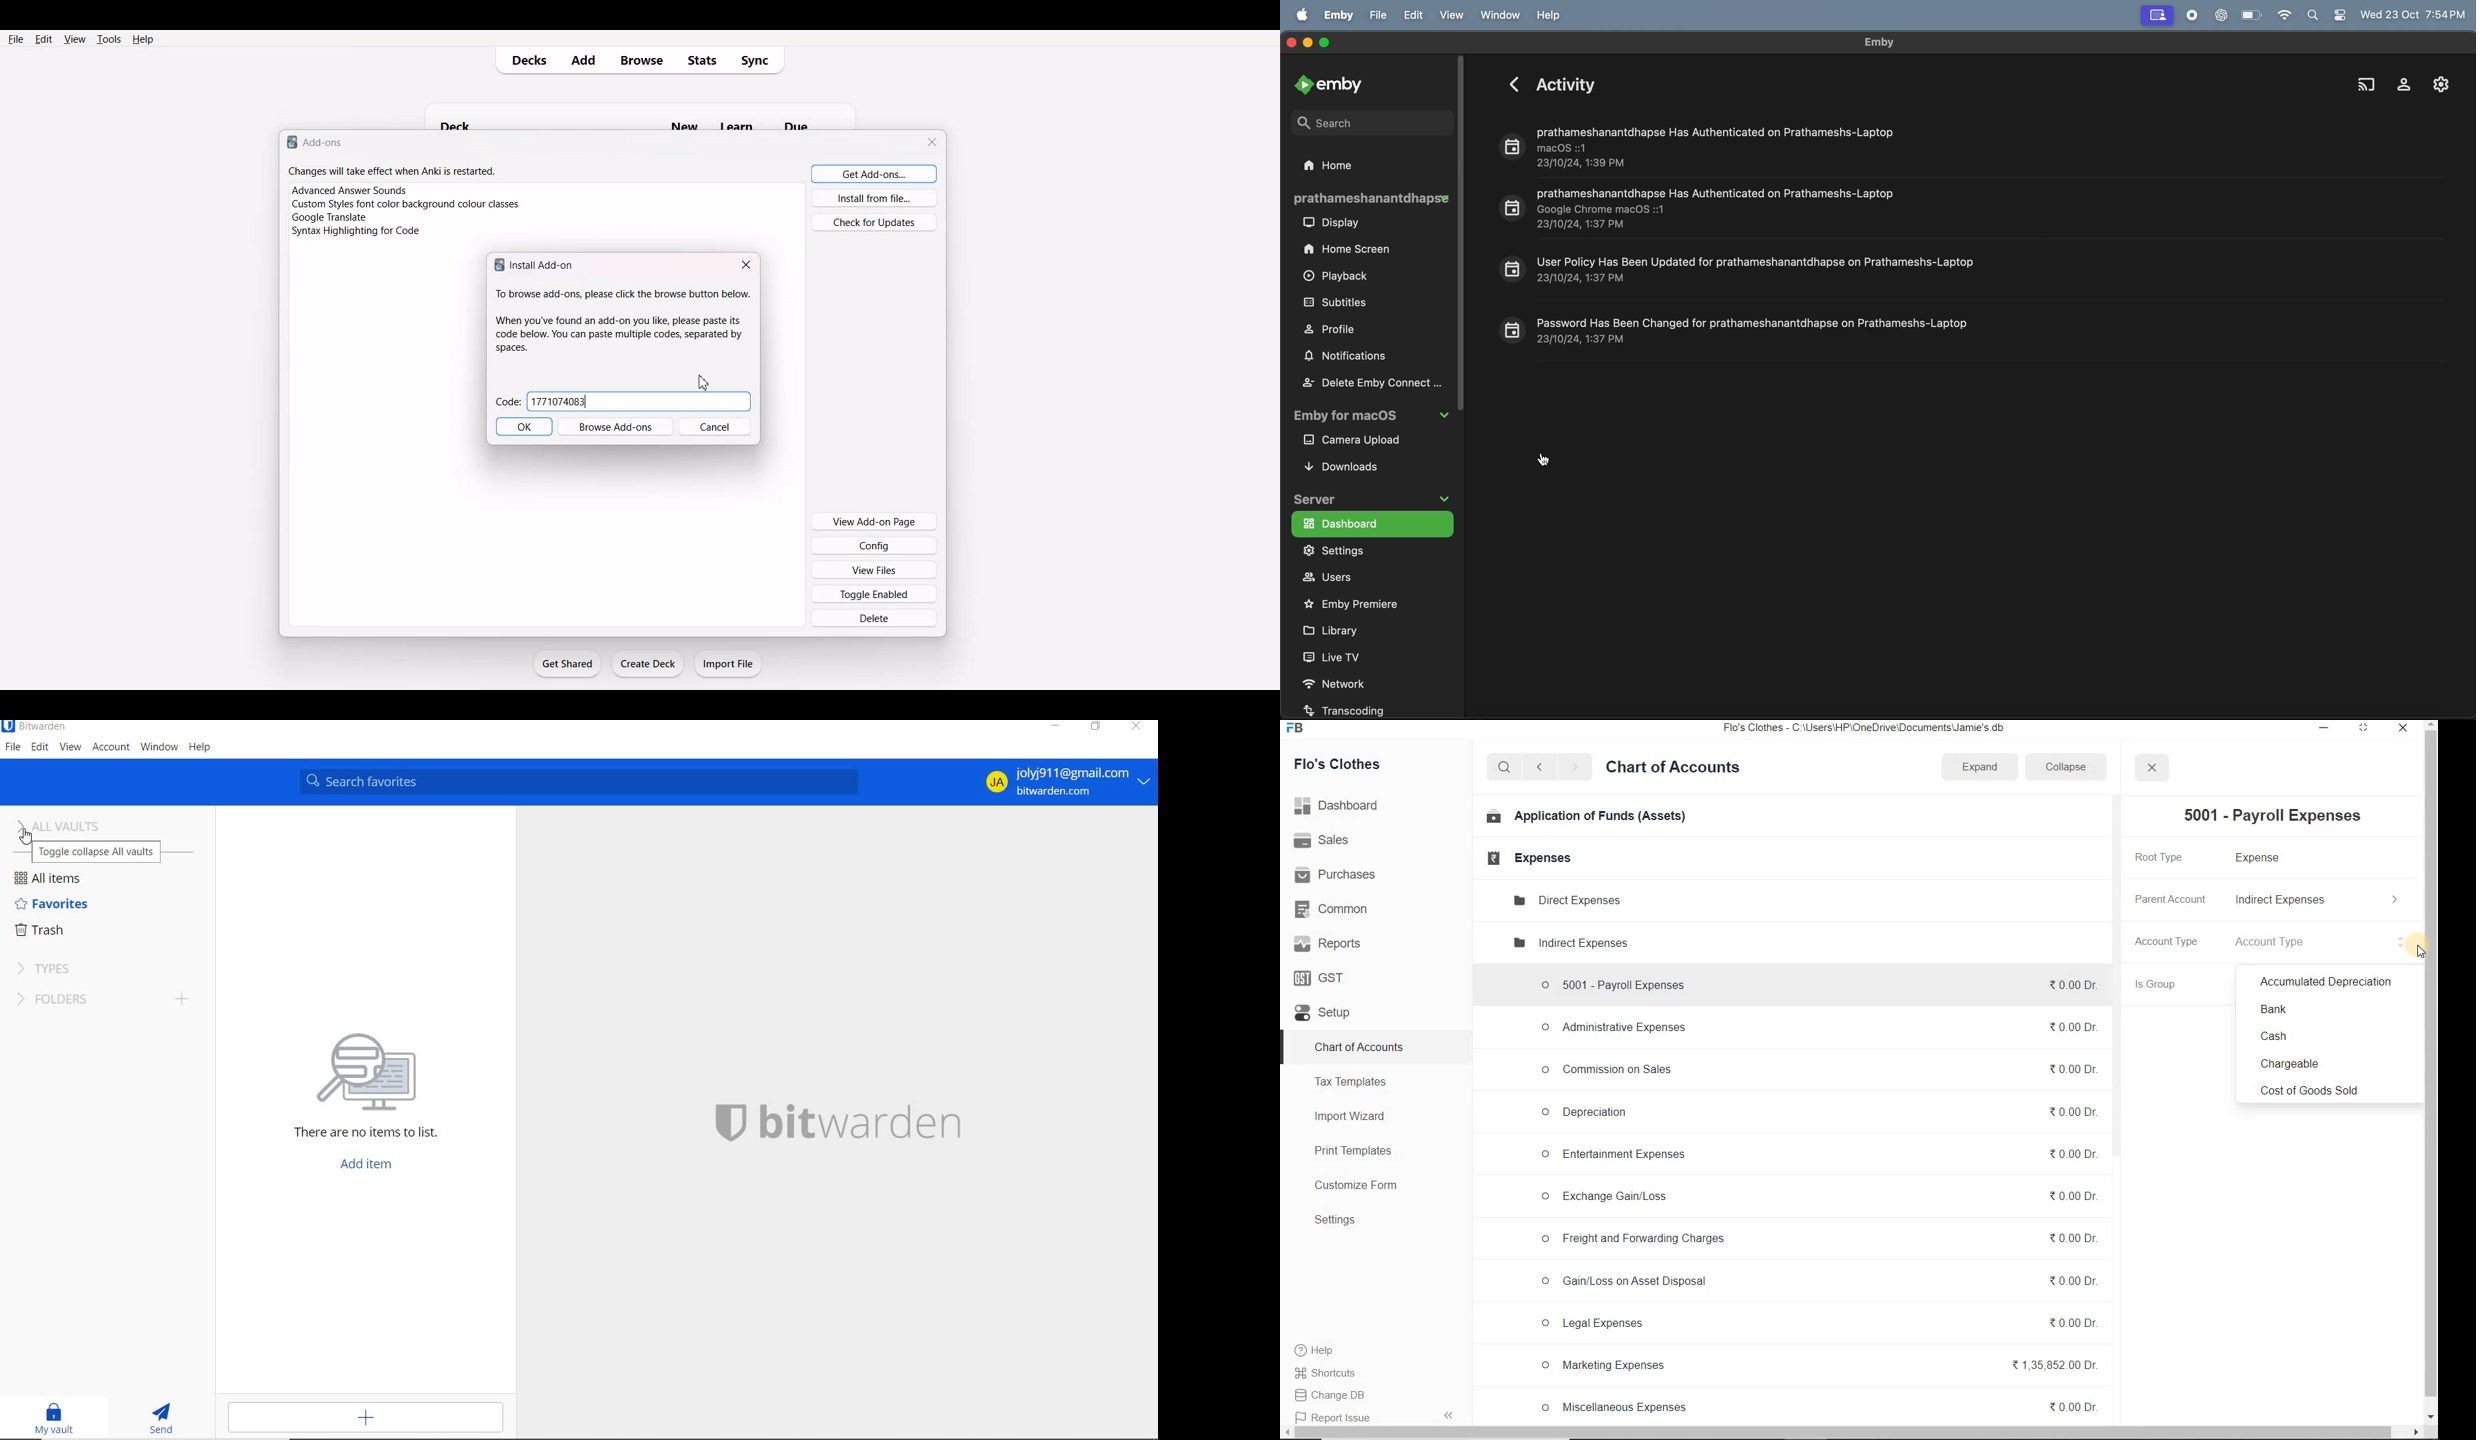 Image resolution: width=2492 pixels, height=1456 pixels. I want to click on View Files, so click(875, 569).